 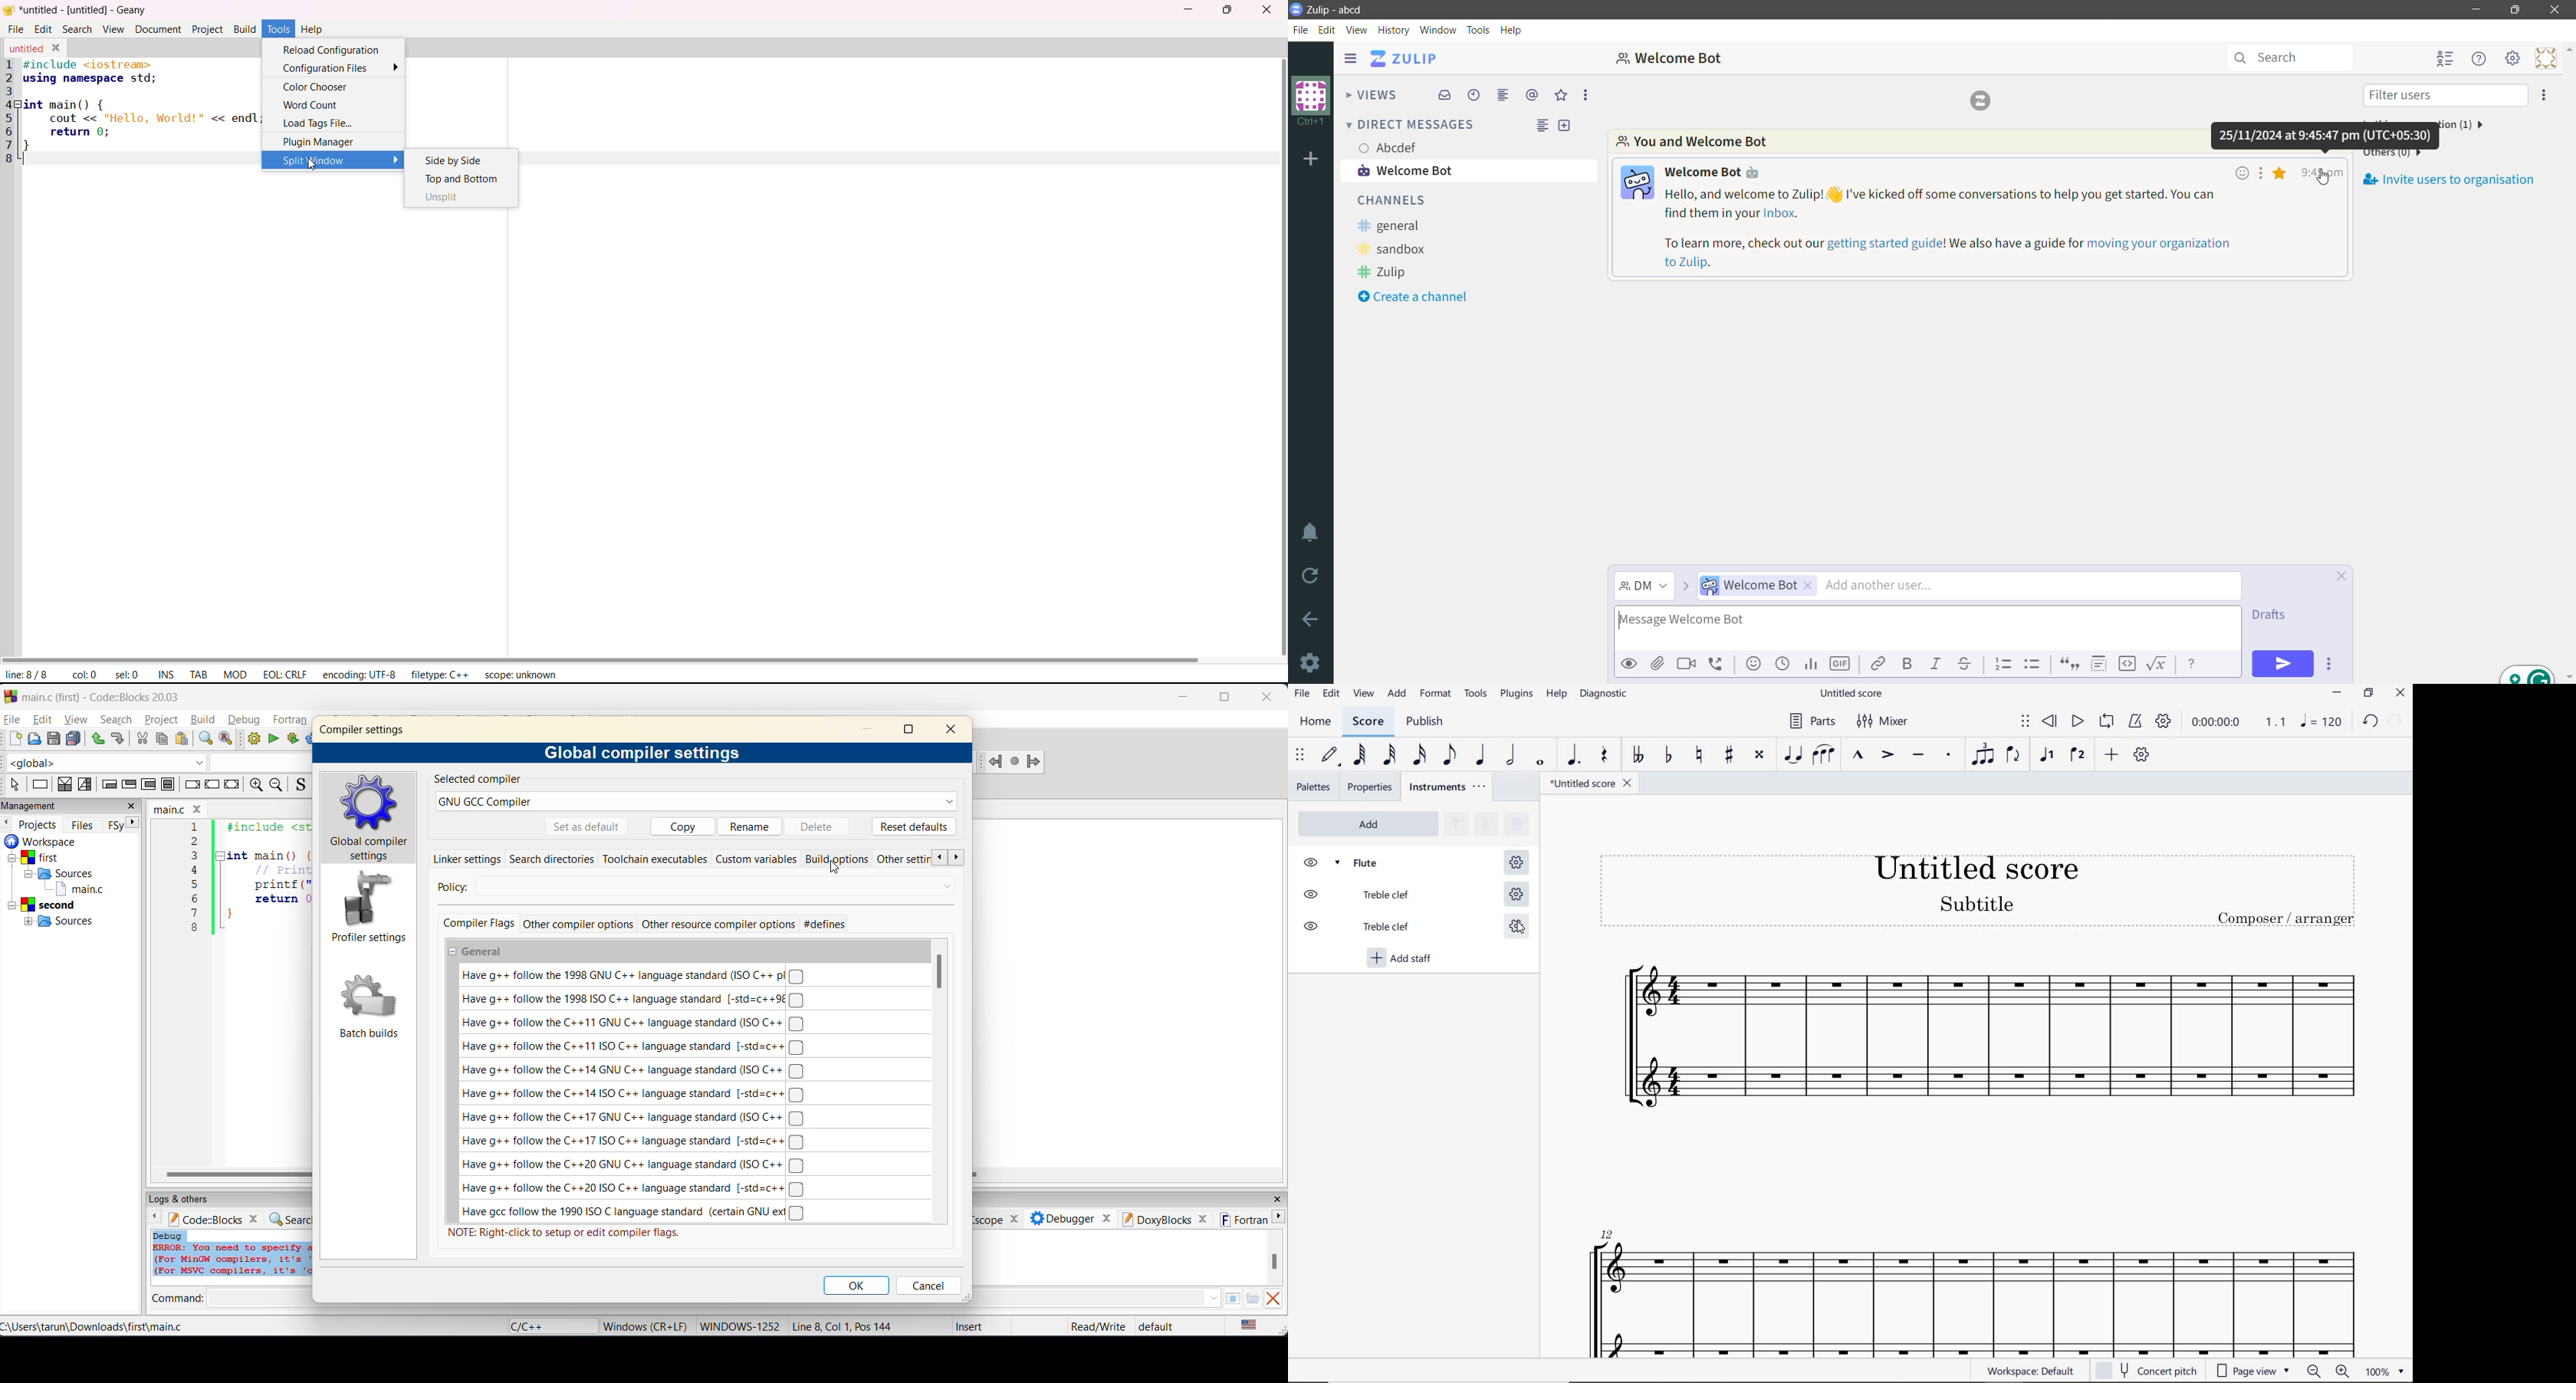 I want to click on copy, so click(x=678, y=826).